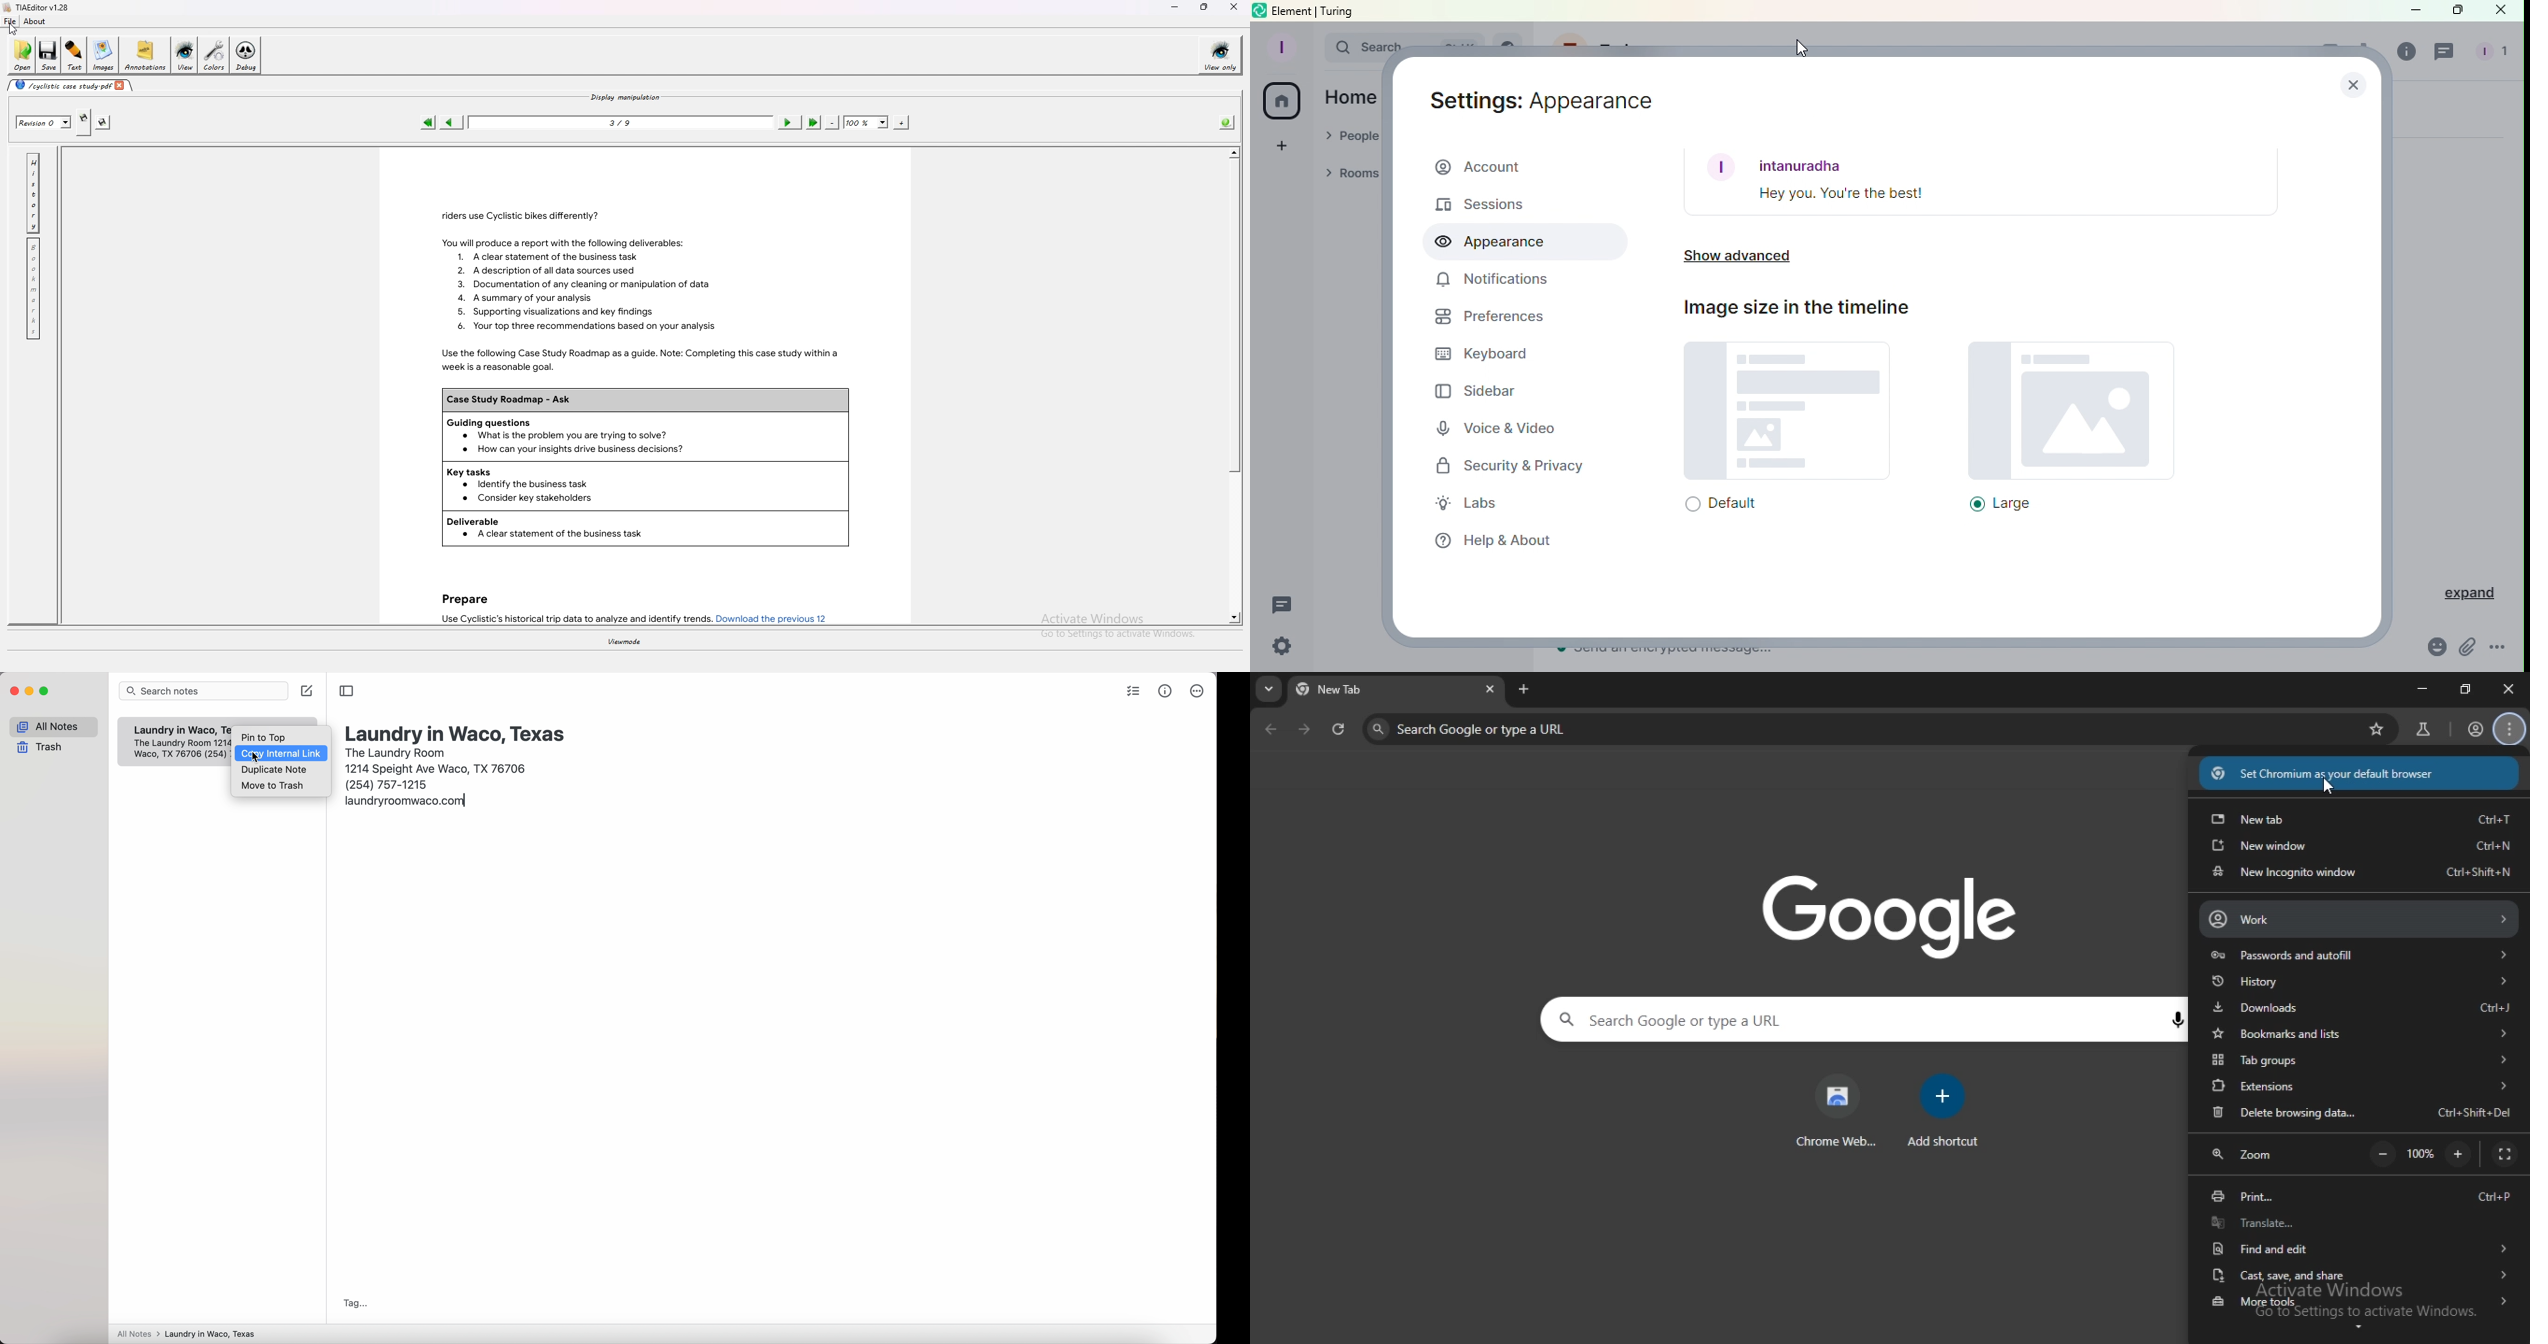  Describe the element at coordinates (30, 691) in the screenshot. I see `minimize app` at that location.